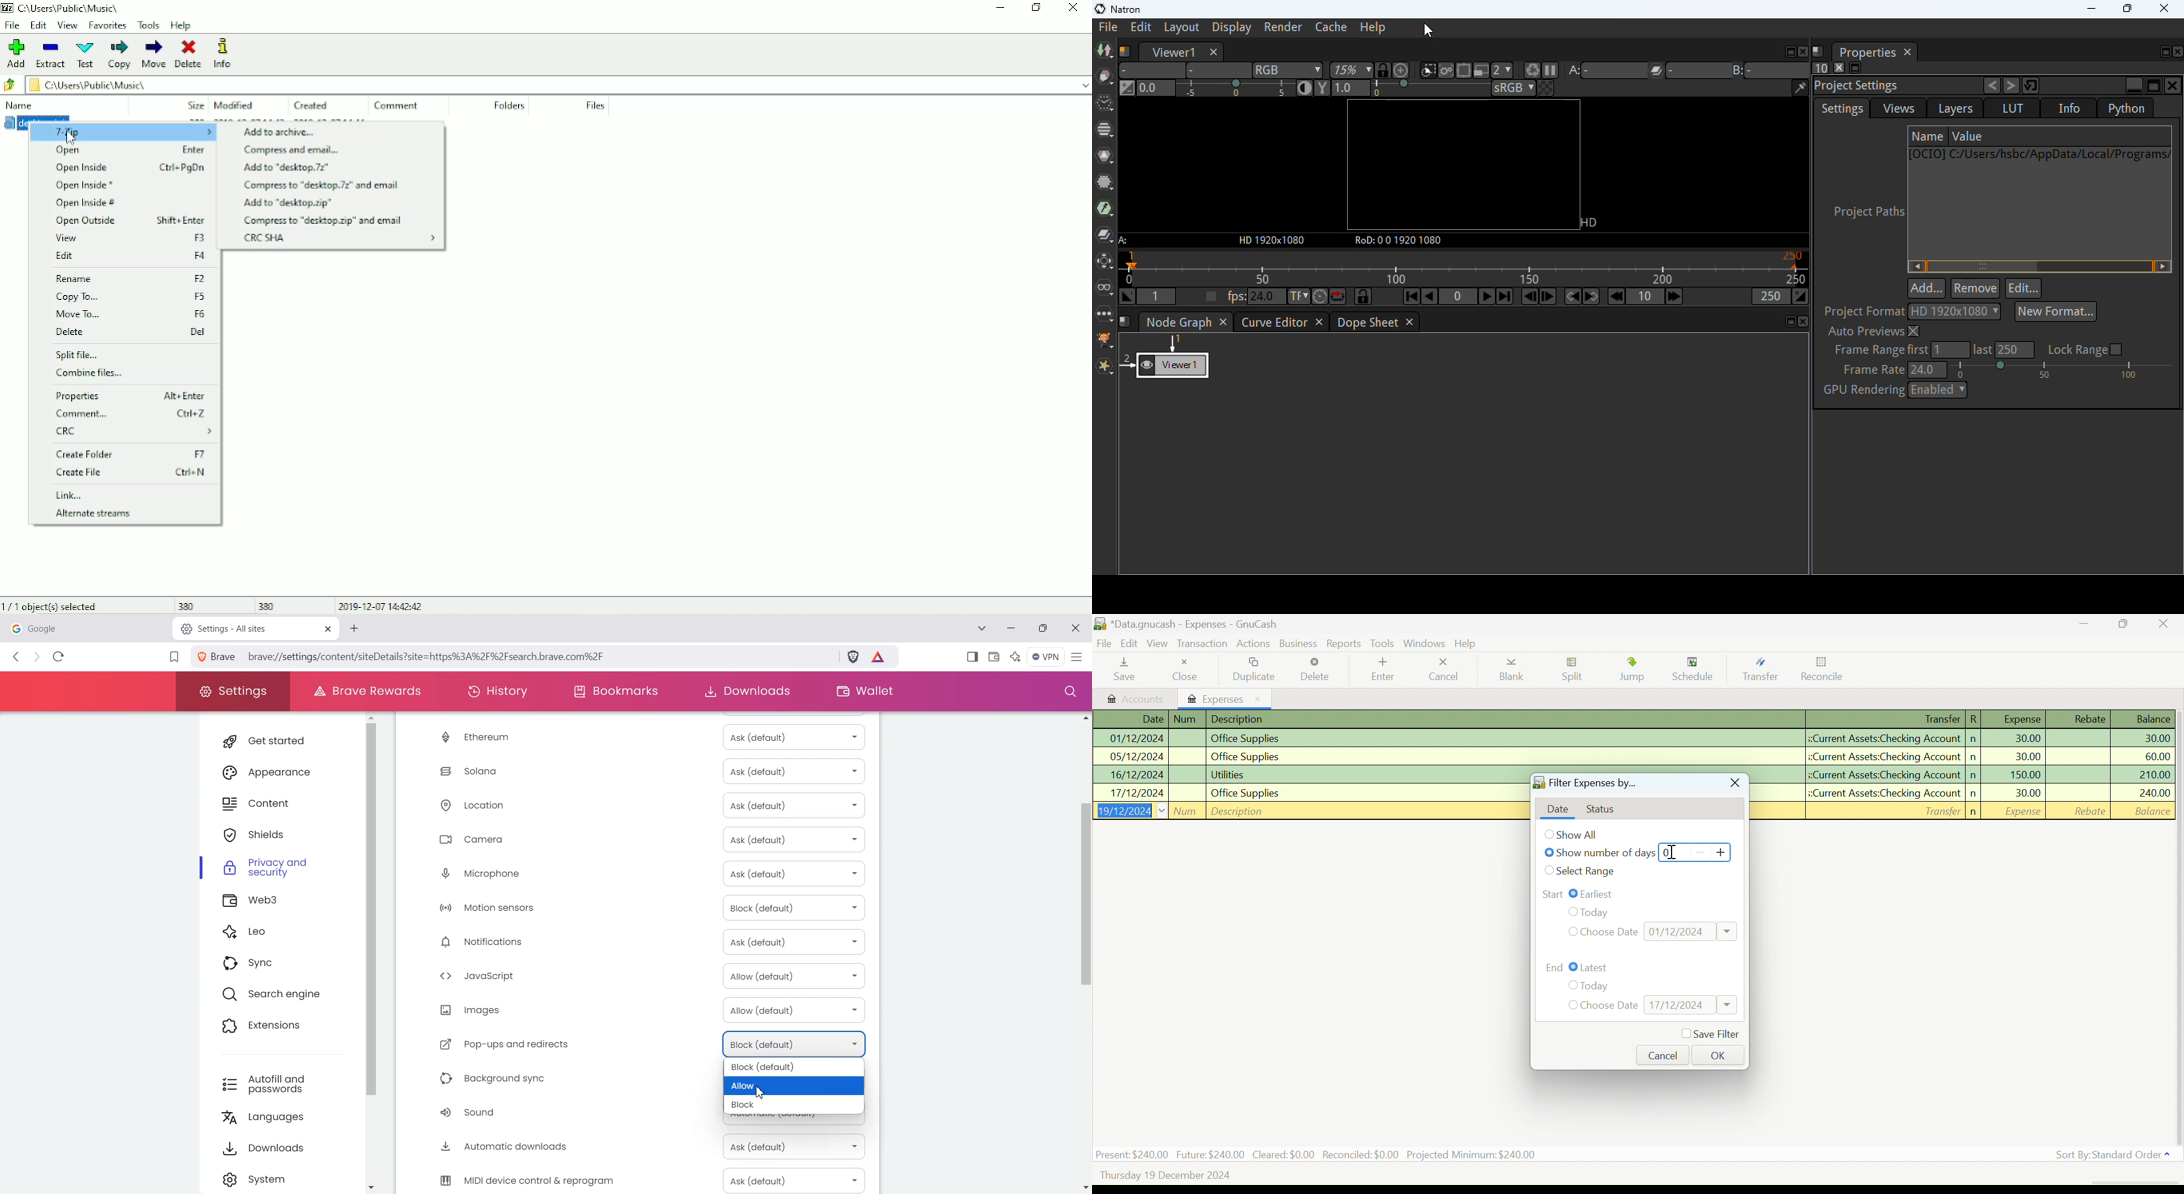 The width and height of the screenshot is (2184, 1204). What do you see at coordinates (134, 432) in the screenshot?
I see `CRC` at bounding box center [134, 432].